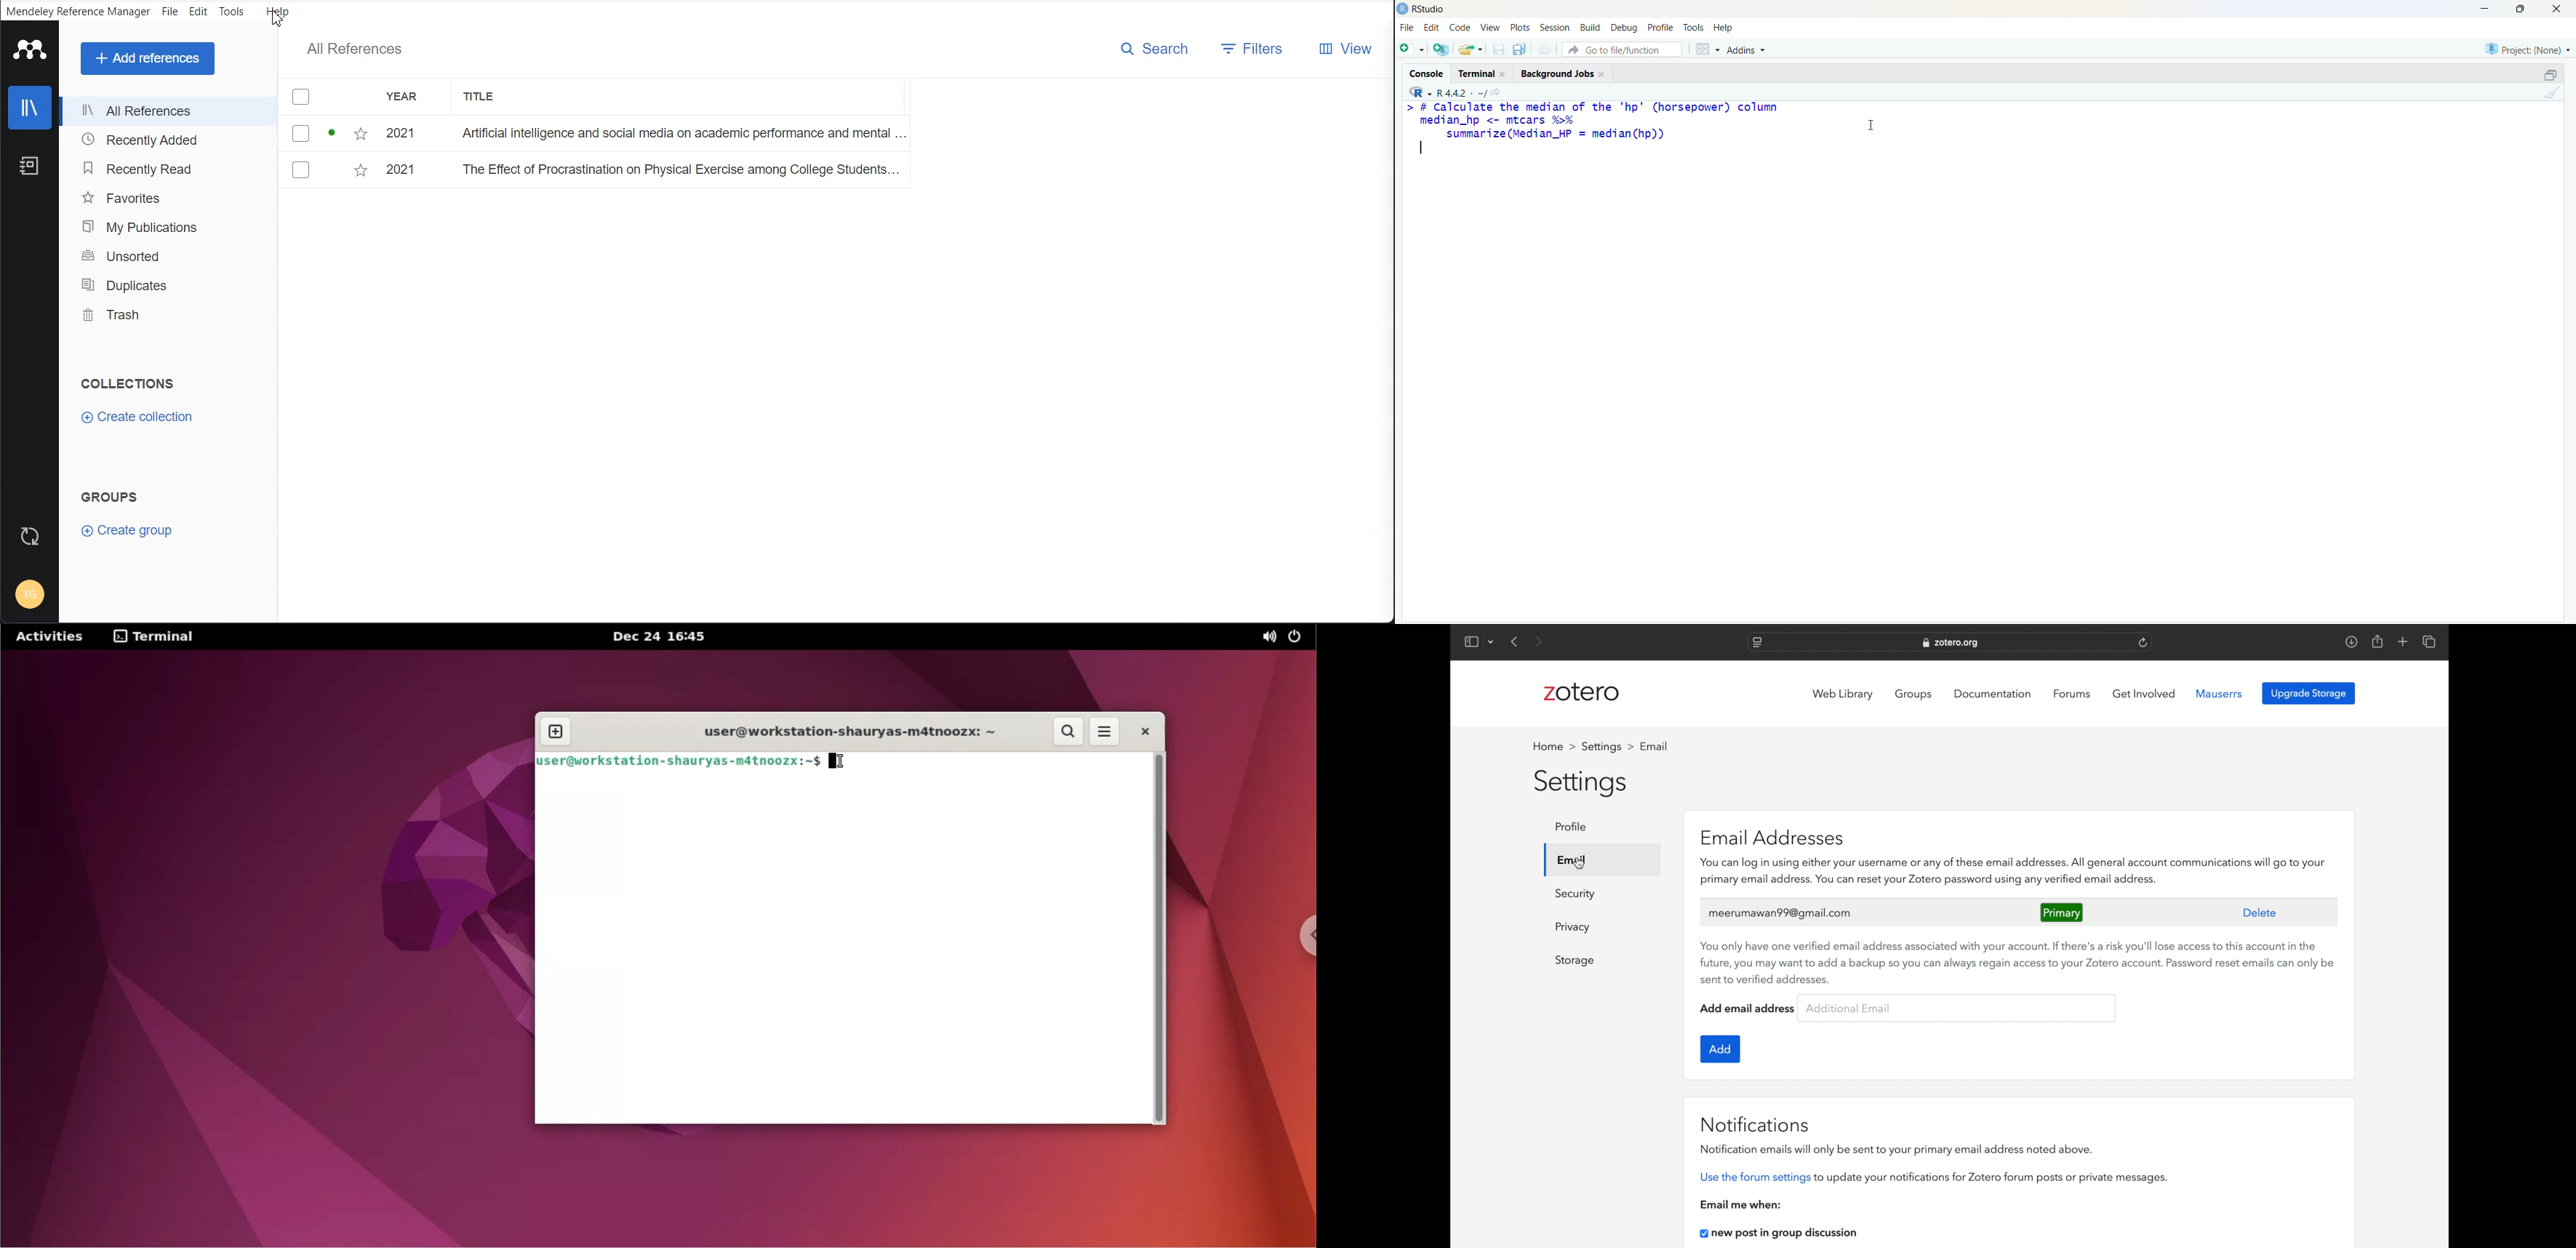 Image resolution: width=2576 pixels, height=1260 pixels. Describe the element at coordinates (1407, 26) in the screenshot. I see `file` at that location.